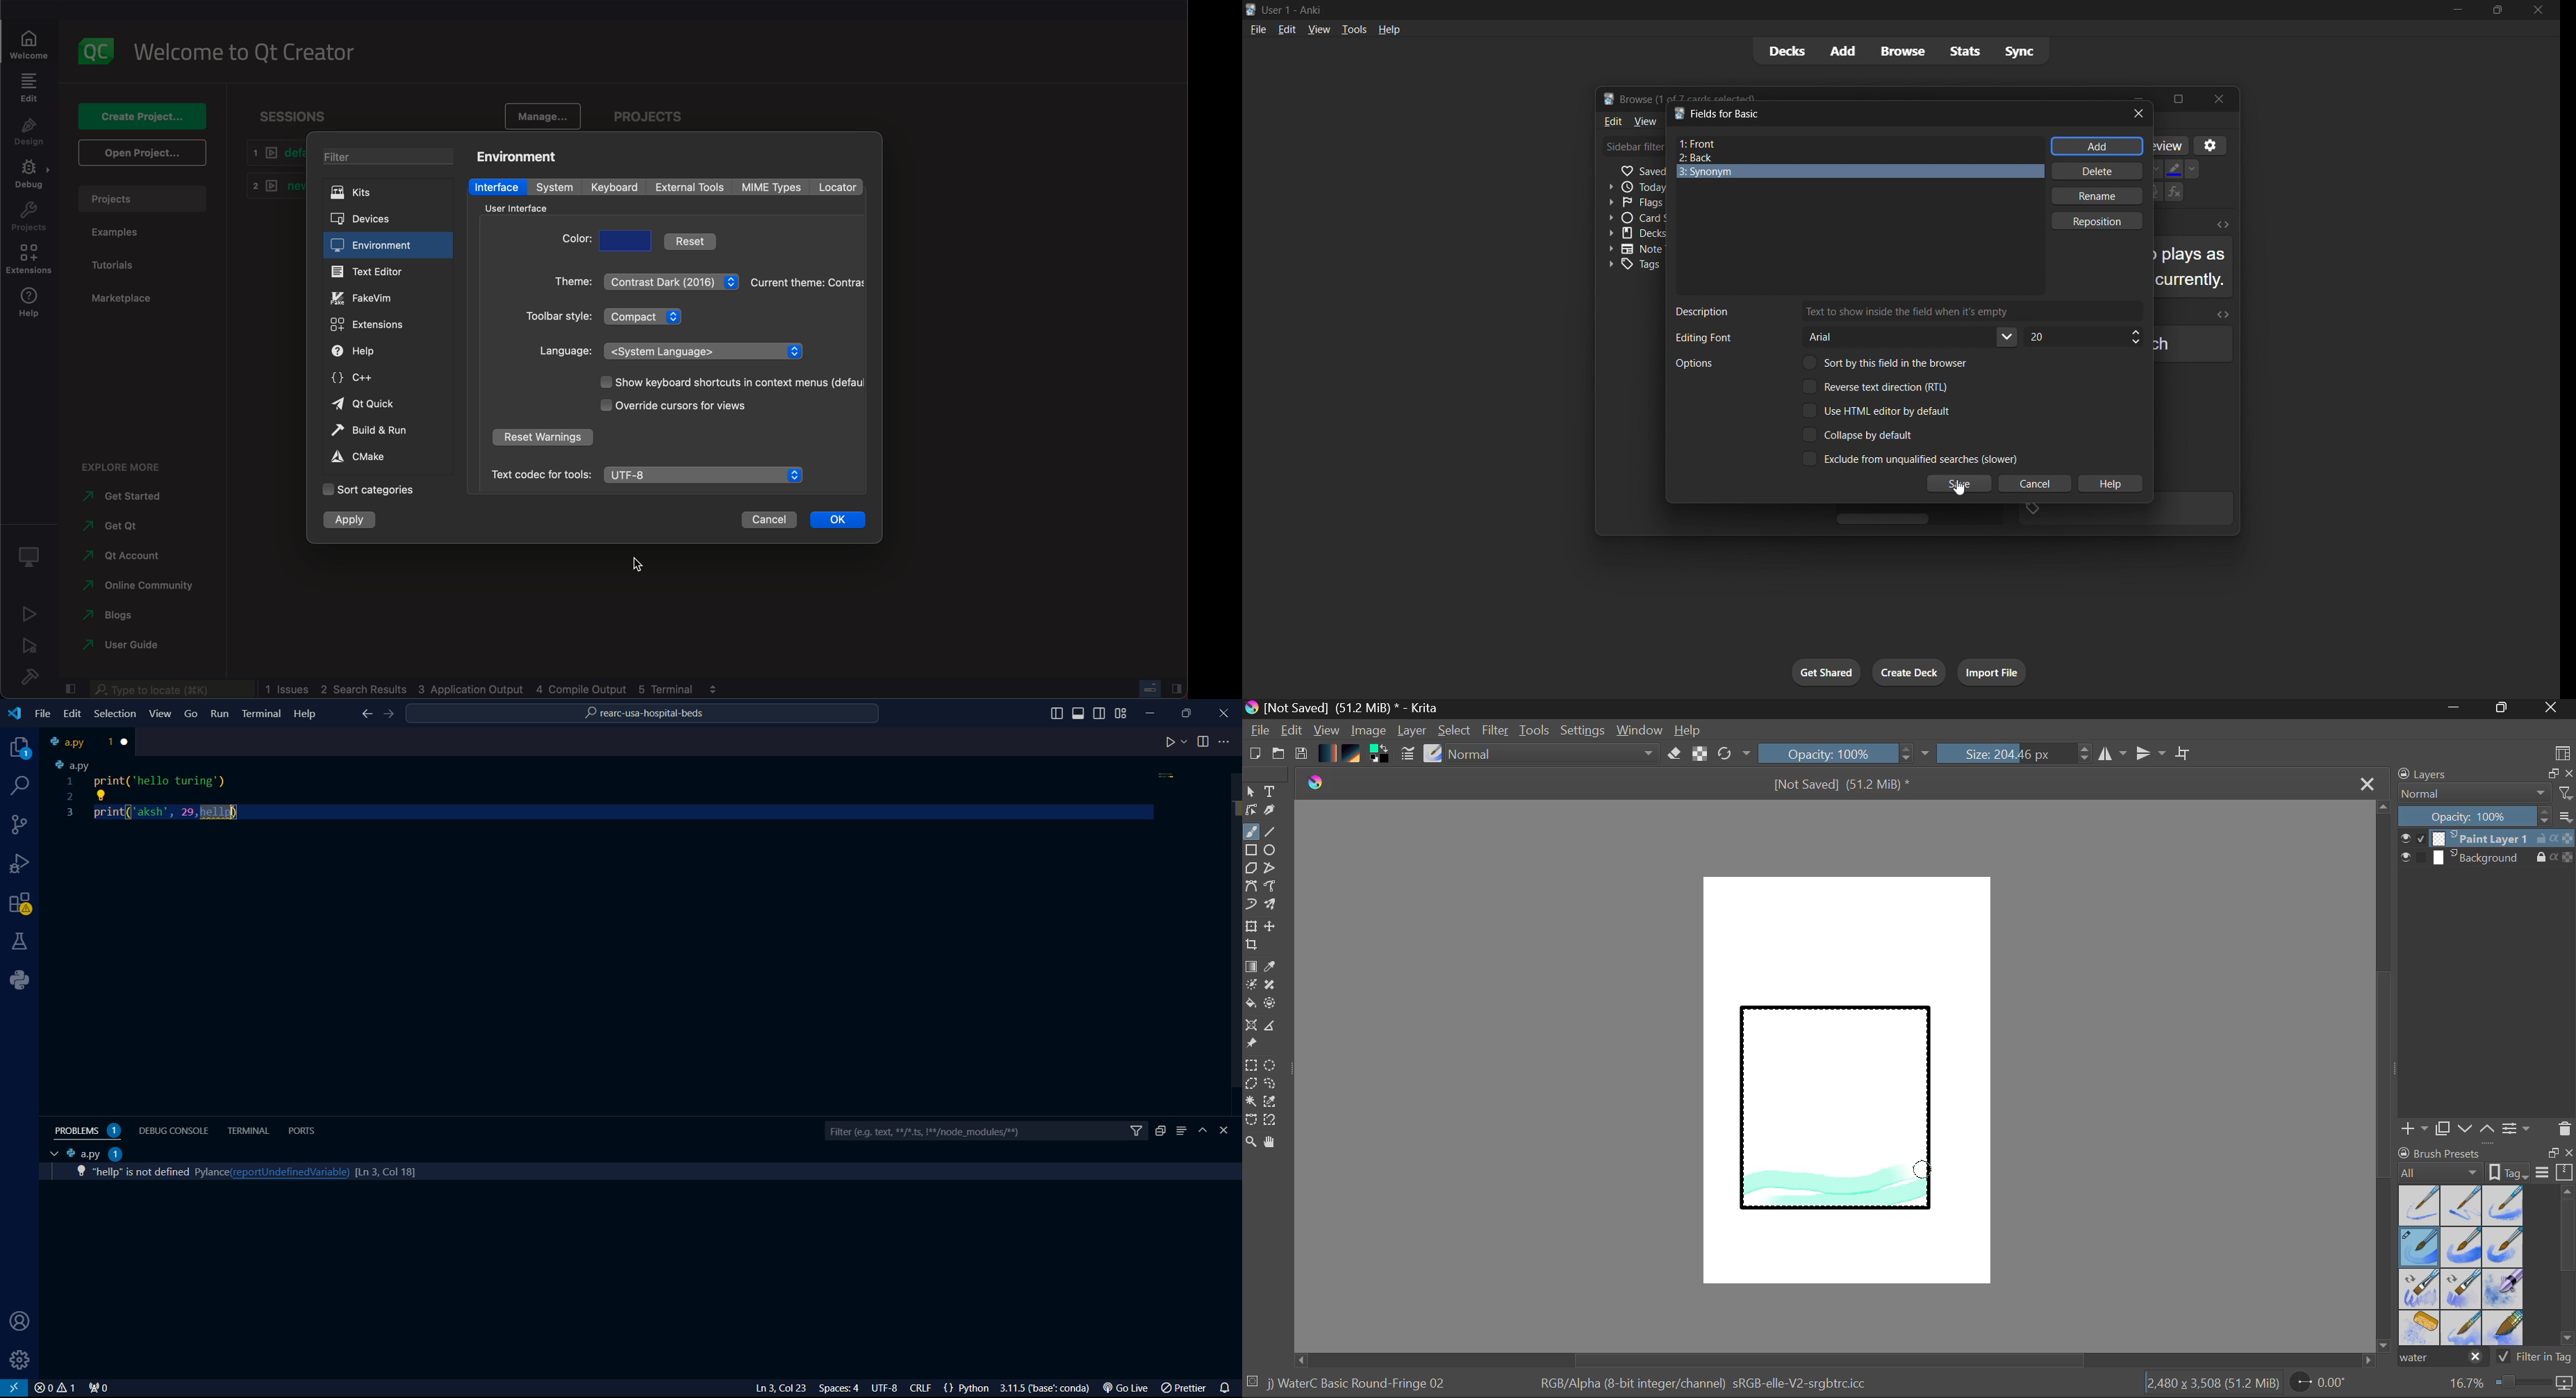 This screenshot has width=2576, height=1400. I want to click on locator, so click(836, 187).